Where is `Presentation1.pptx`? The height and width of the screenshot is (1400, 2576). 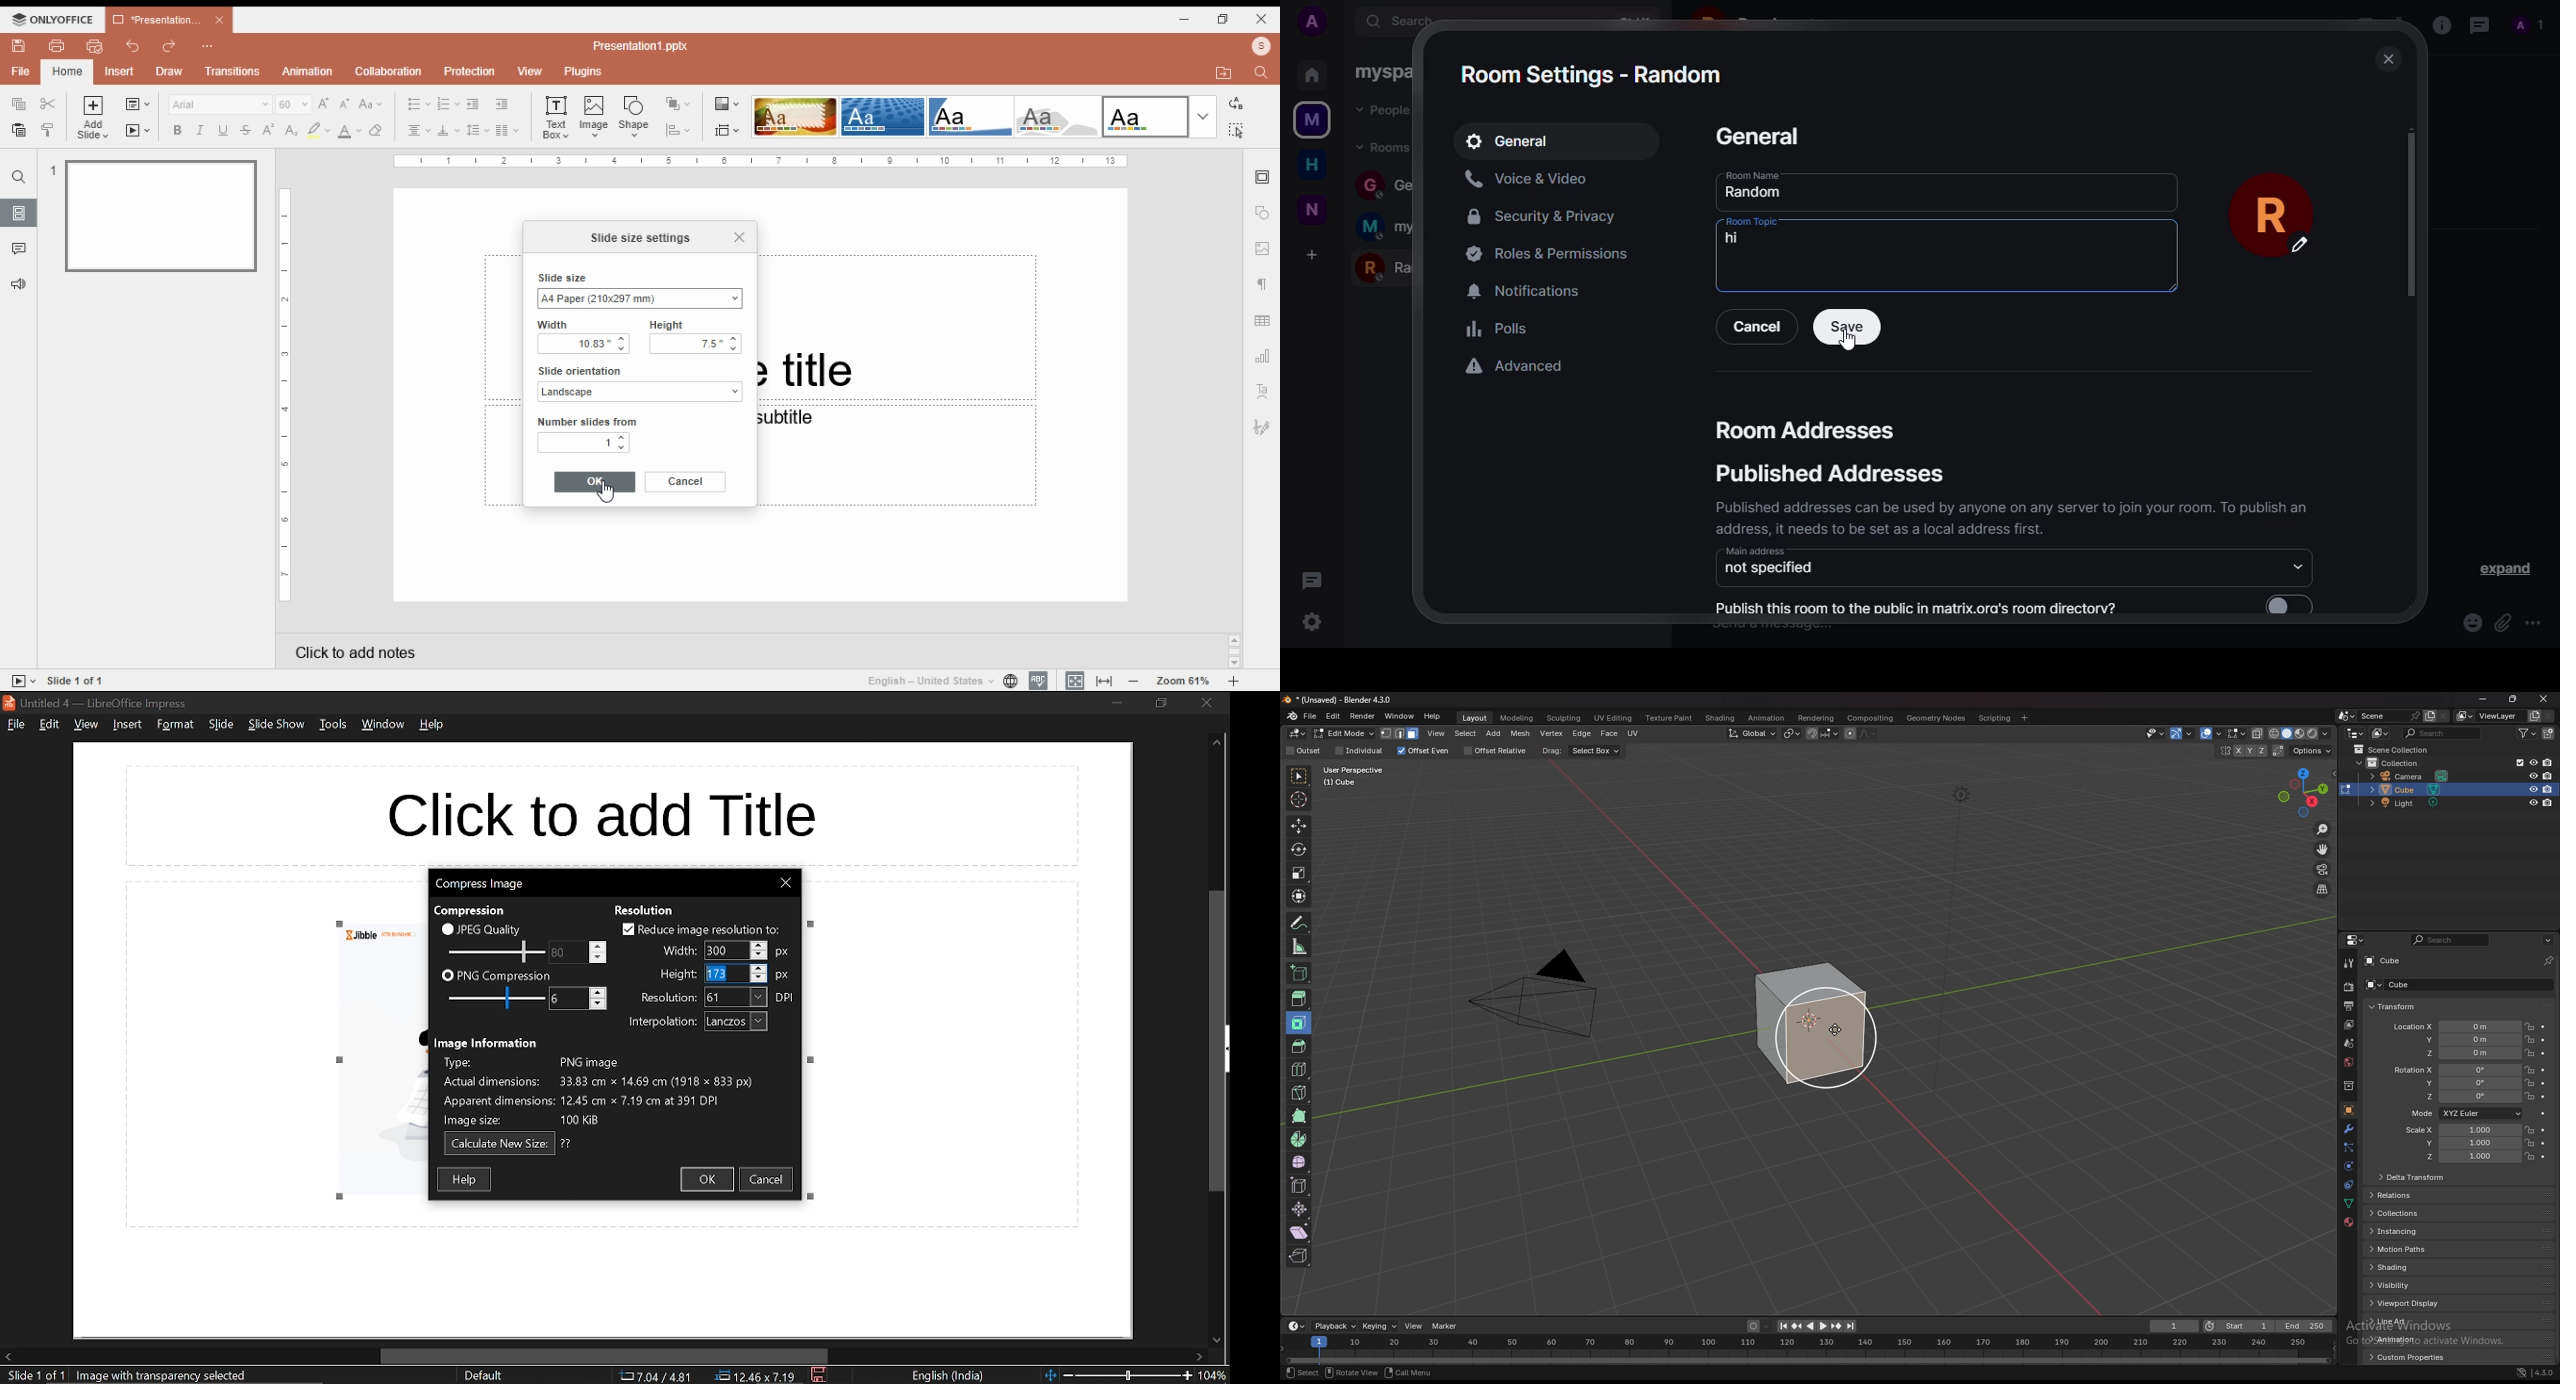 Presentation1.pptx is located at coordinates (644, 45).